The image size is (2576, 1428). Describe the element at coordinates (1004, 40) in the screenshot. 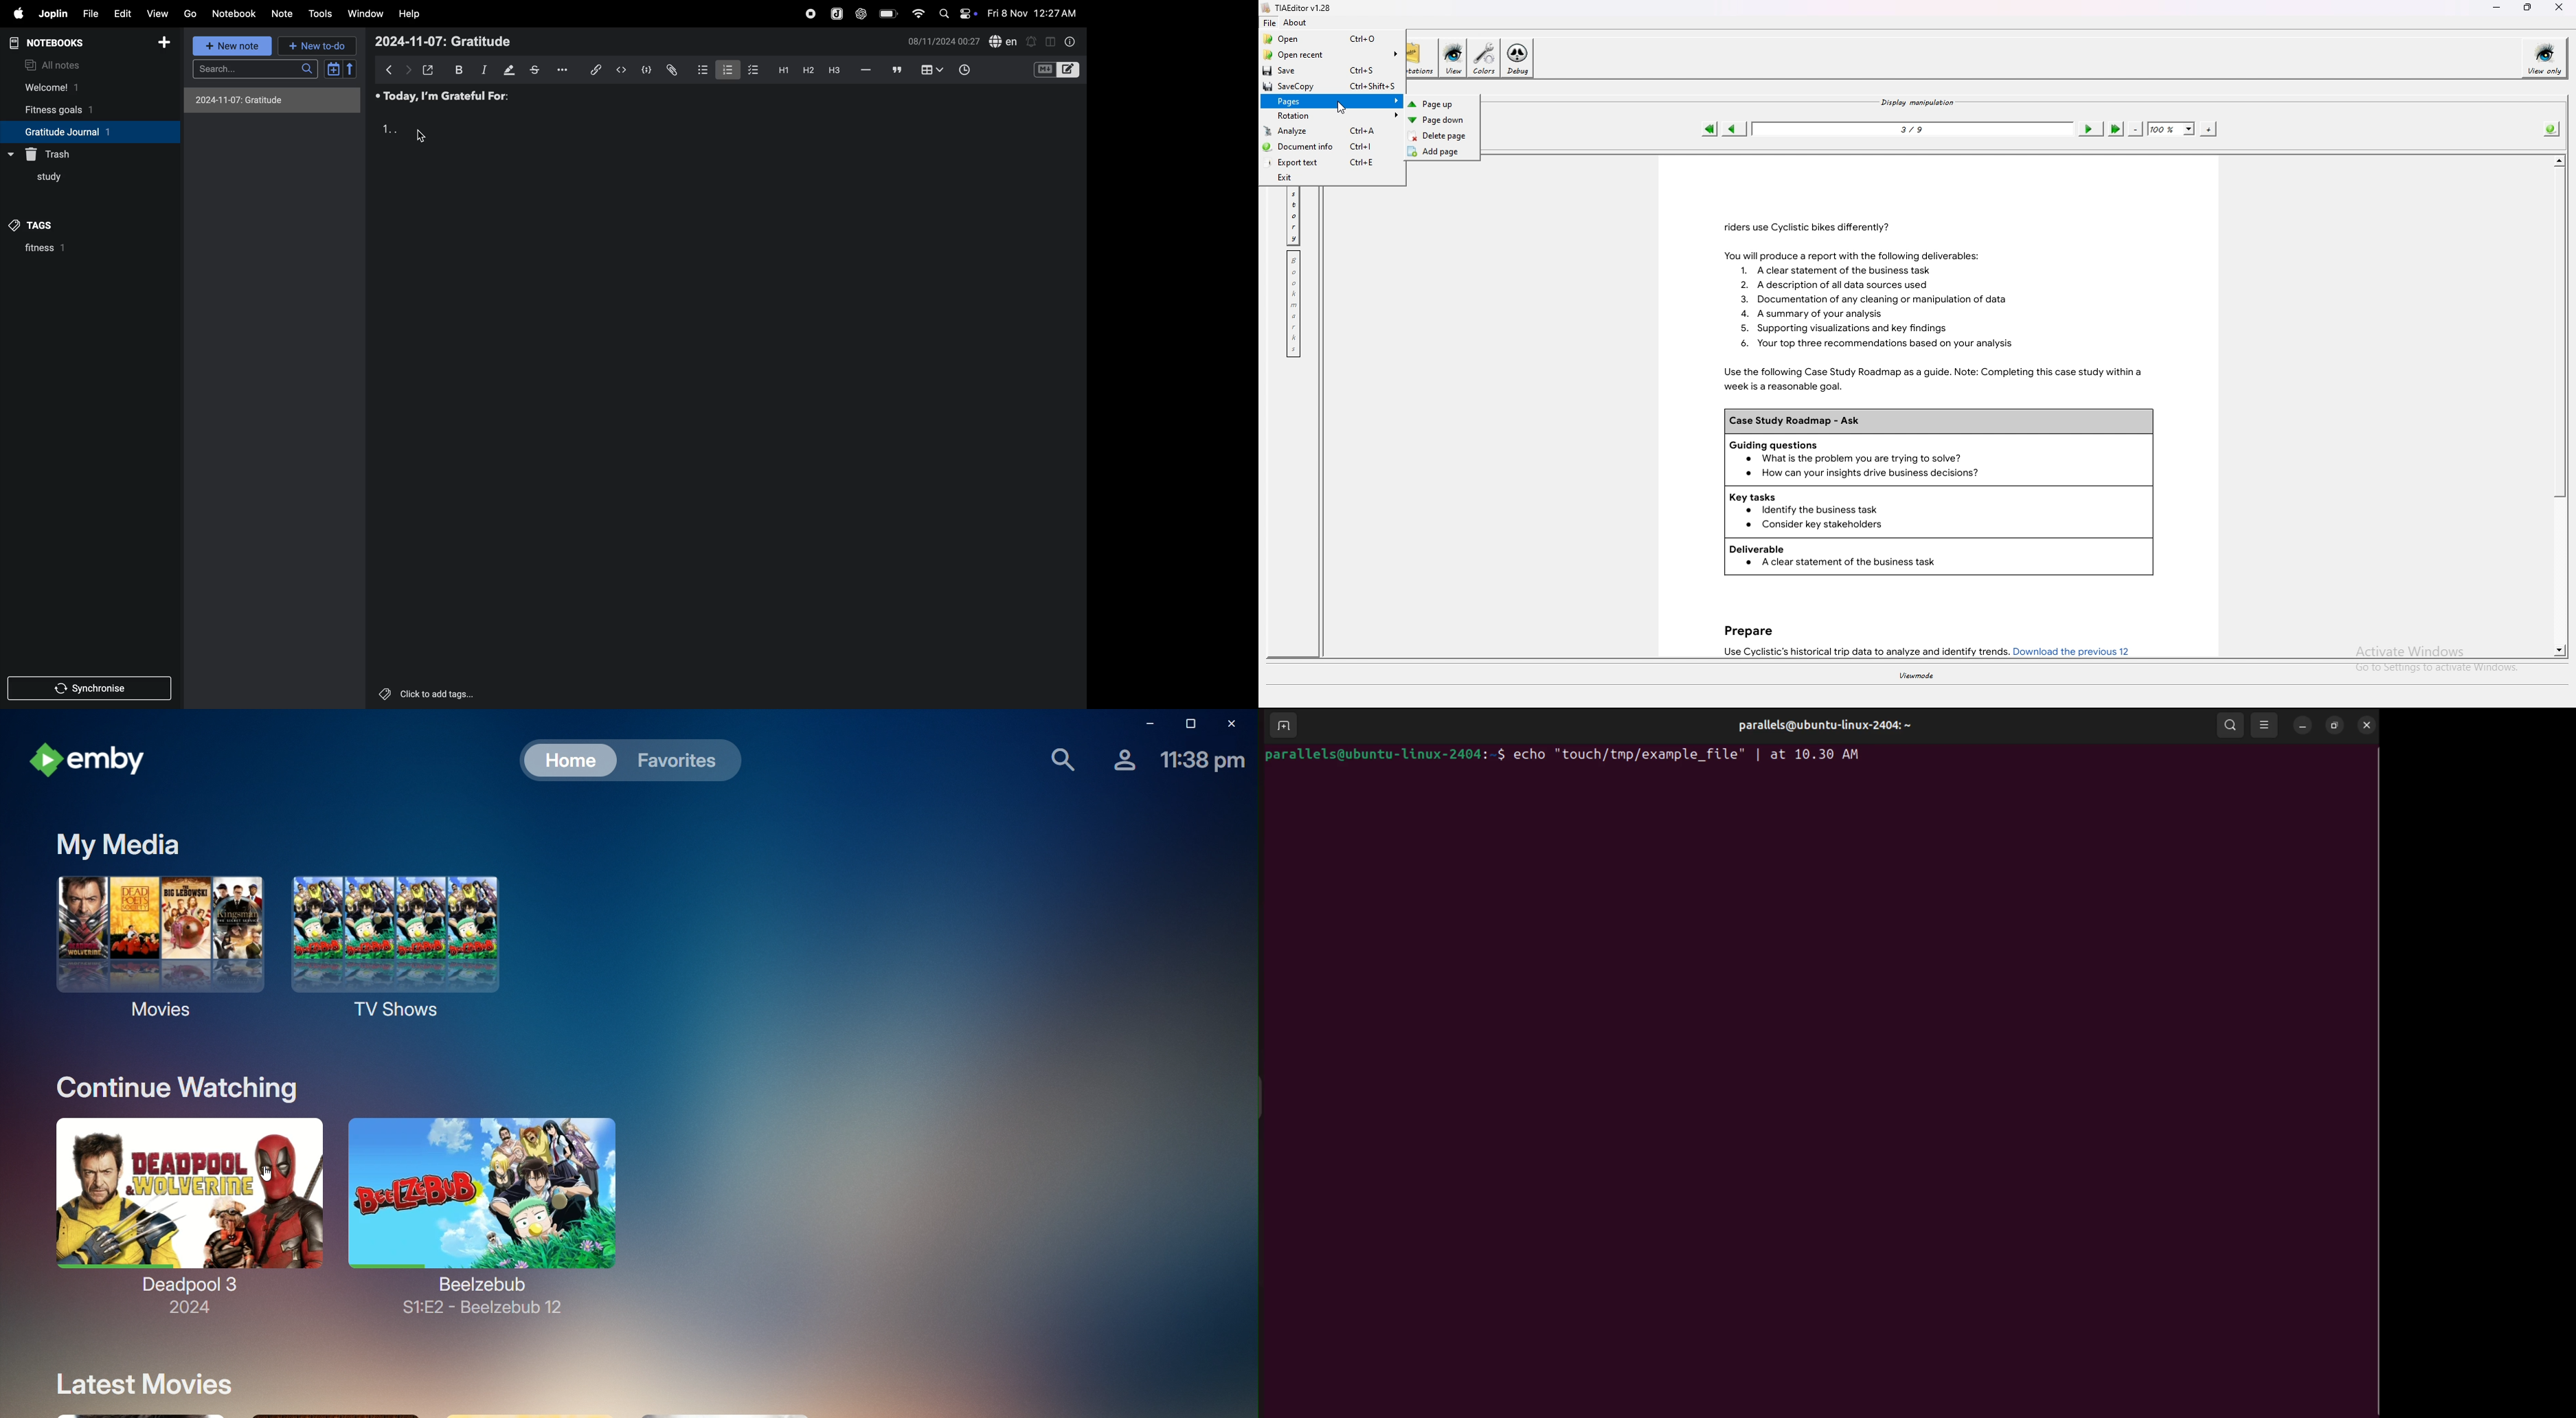

I see `spell check` at that location.